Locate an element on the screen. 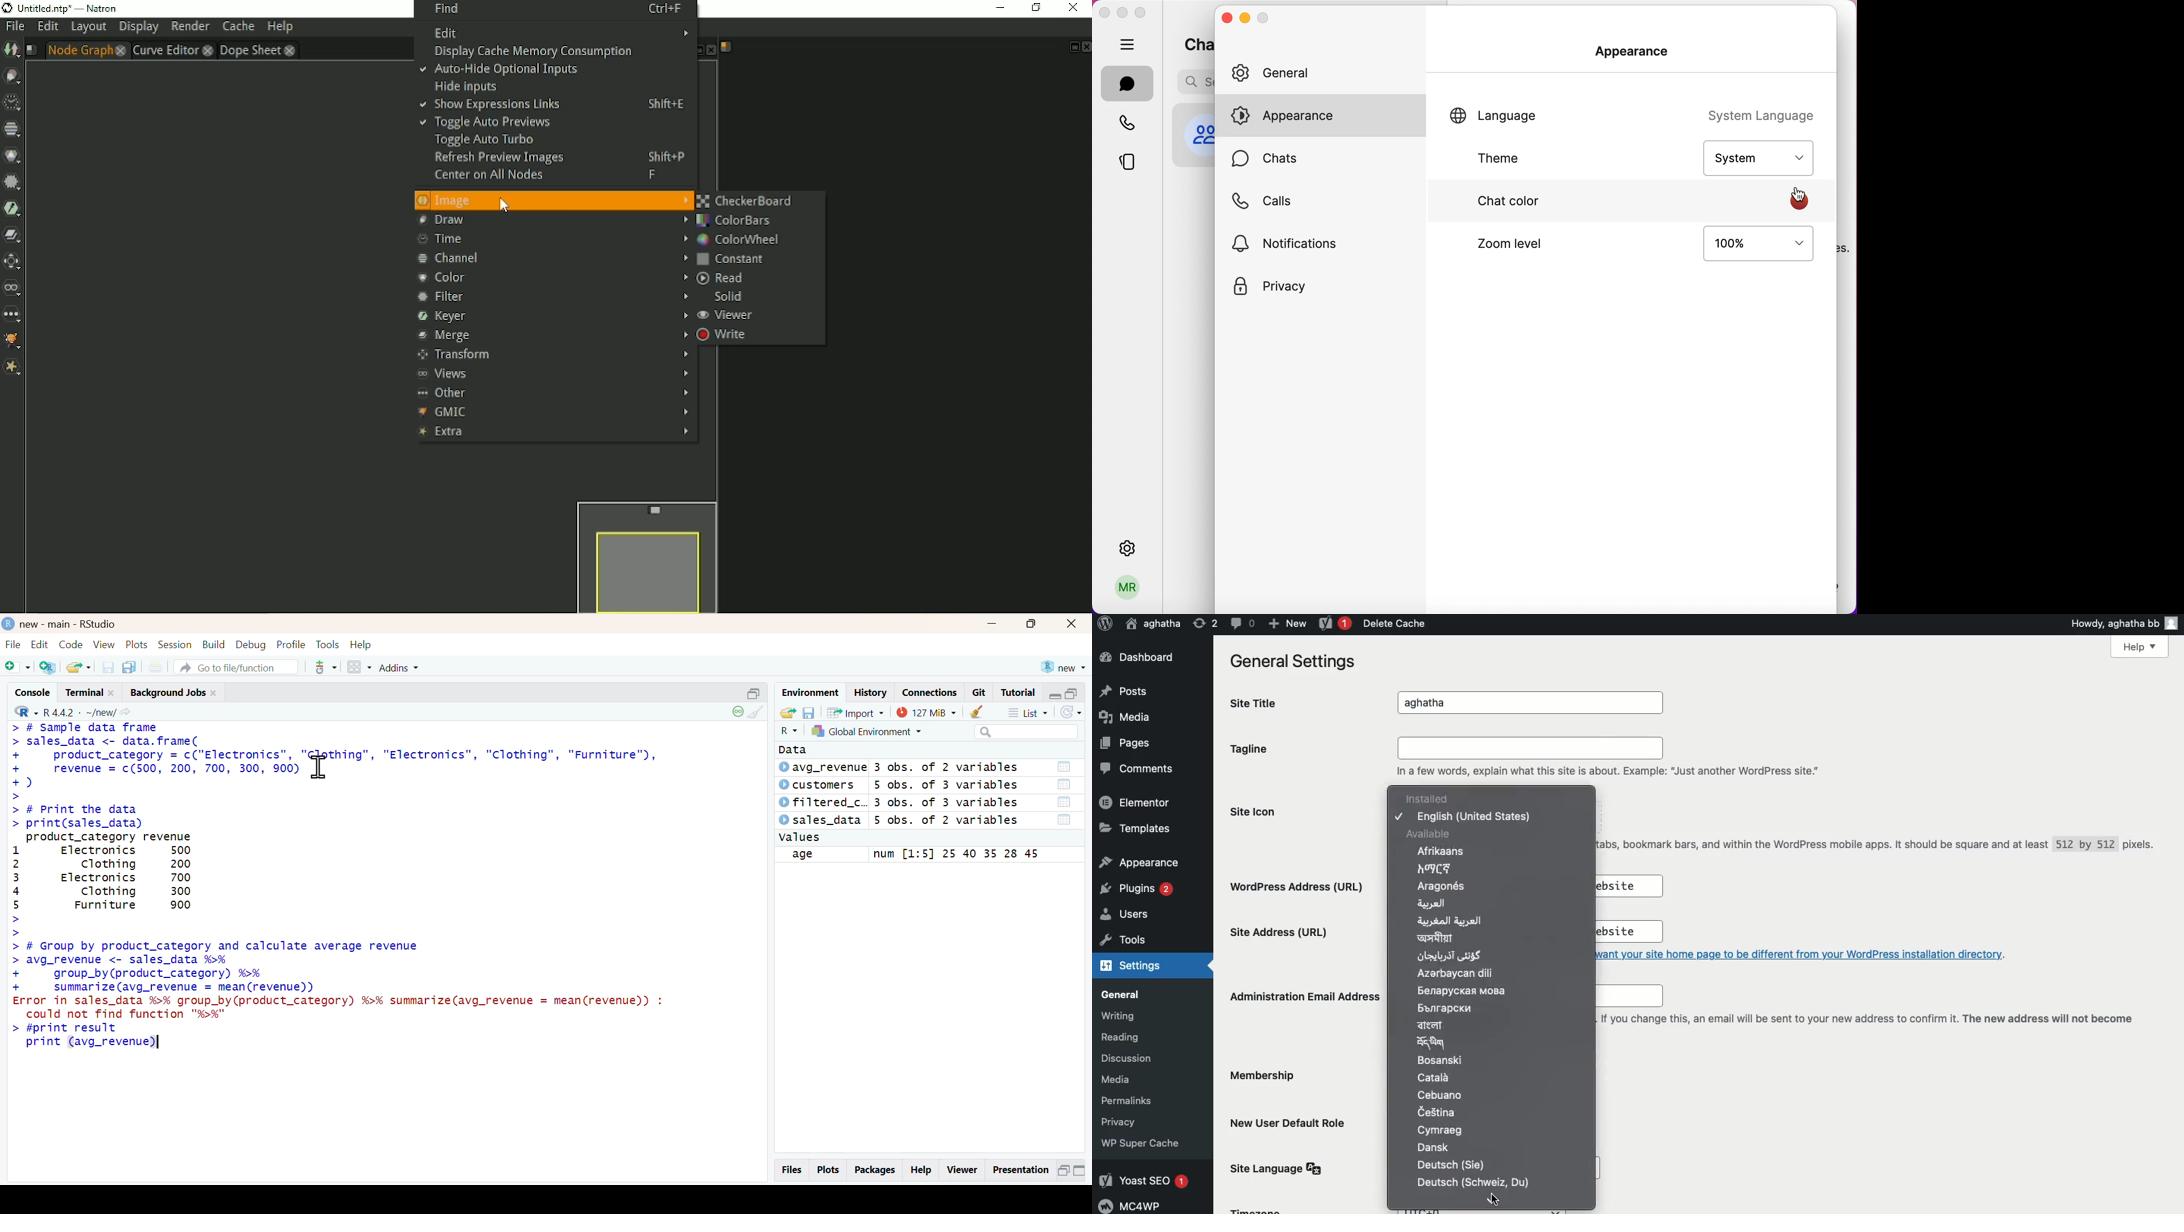 This screenshot has width=2184, height=1232. Import Dataset is located at coordinates (857, 713).